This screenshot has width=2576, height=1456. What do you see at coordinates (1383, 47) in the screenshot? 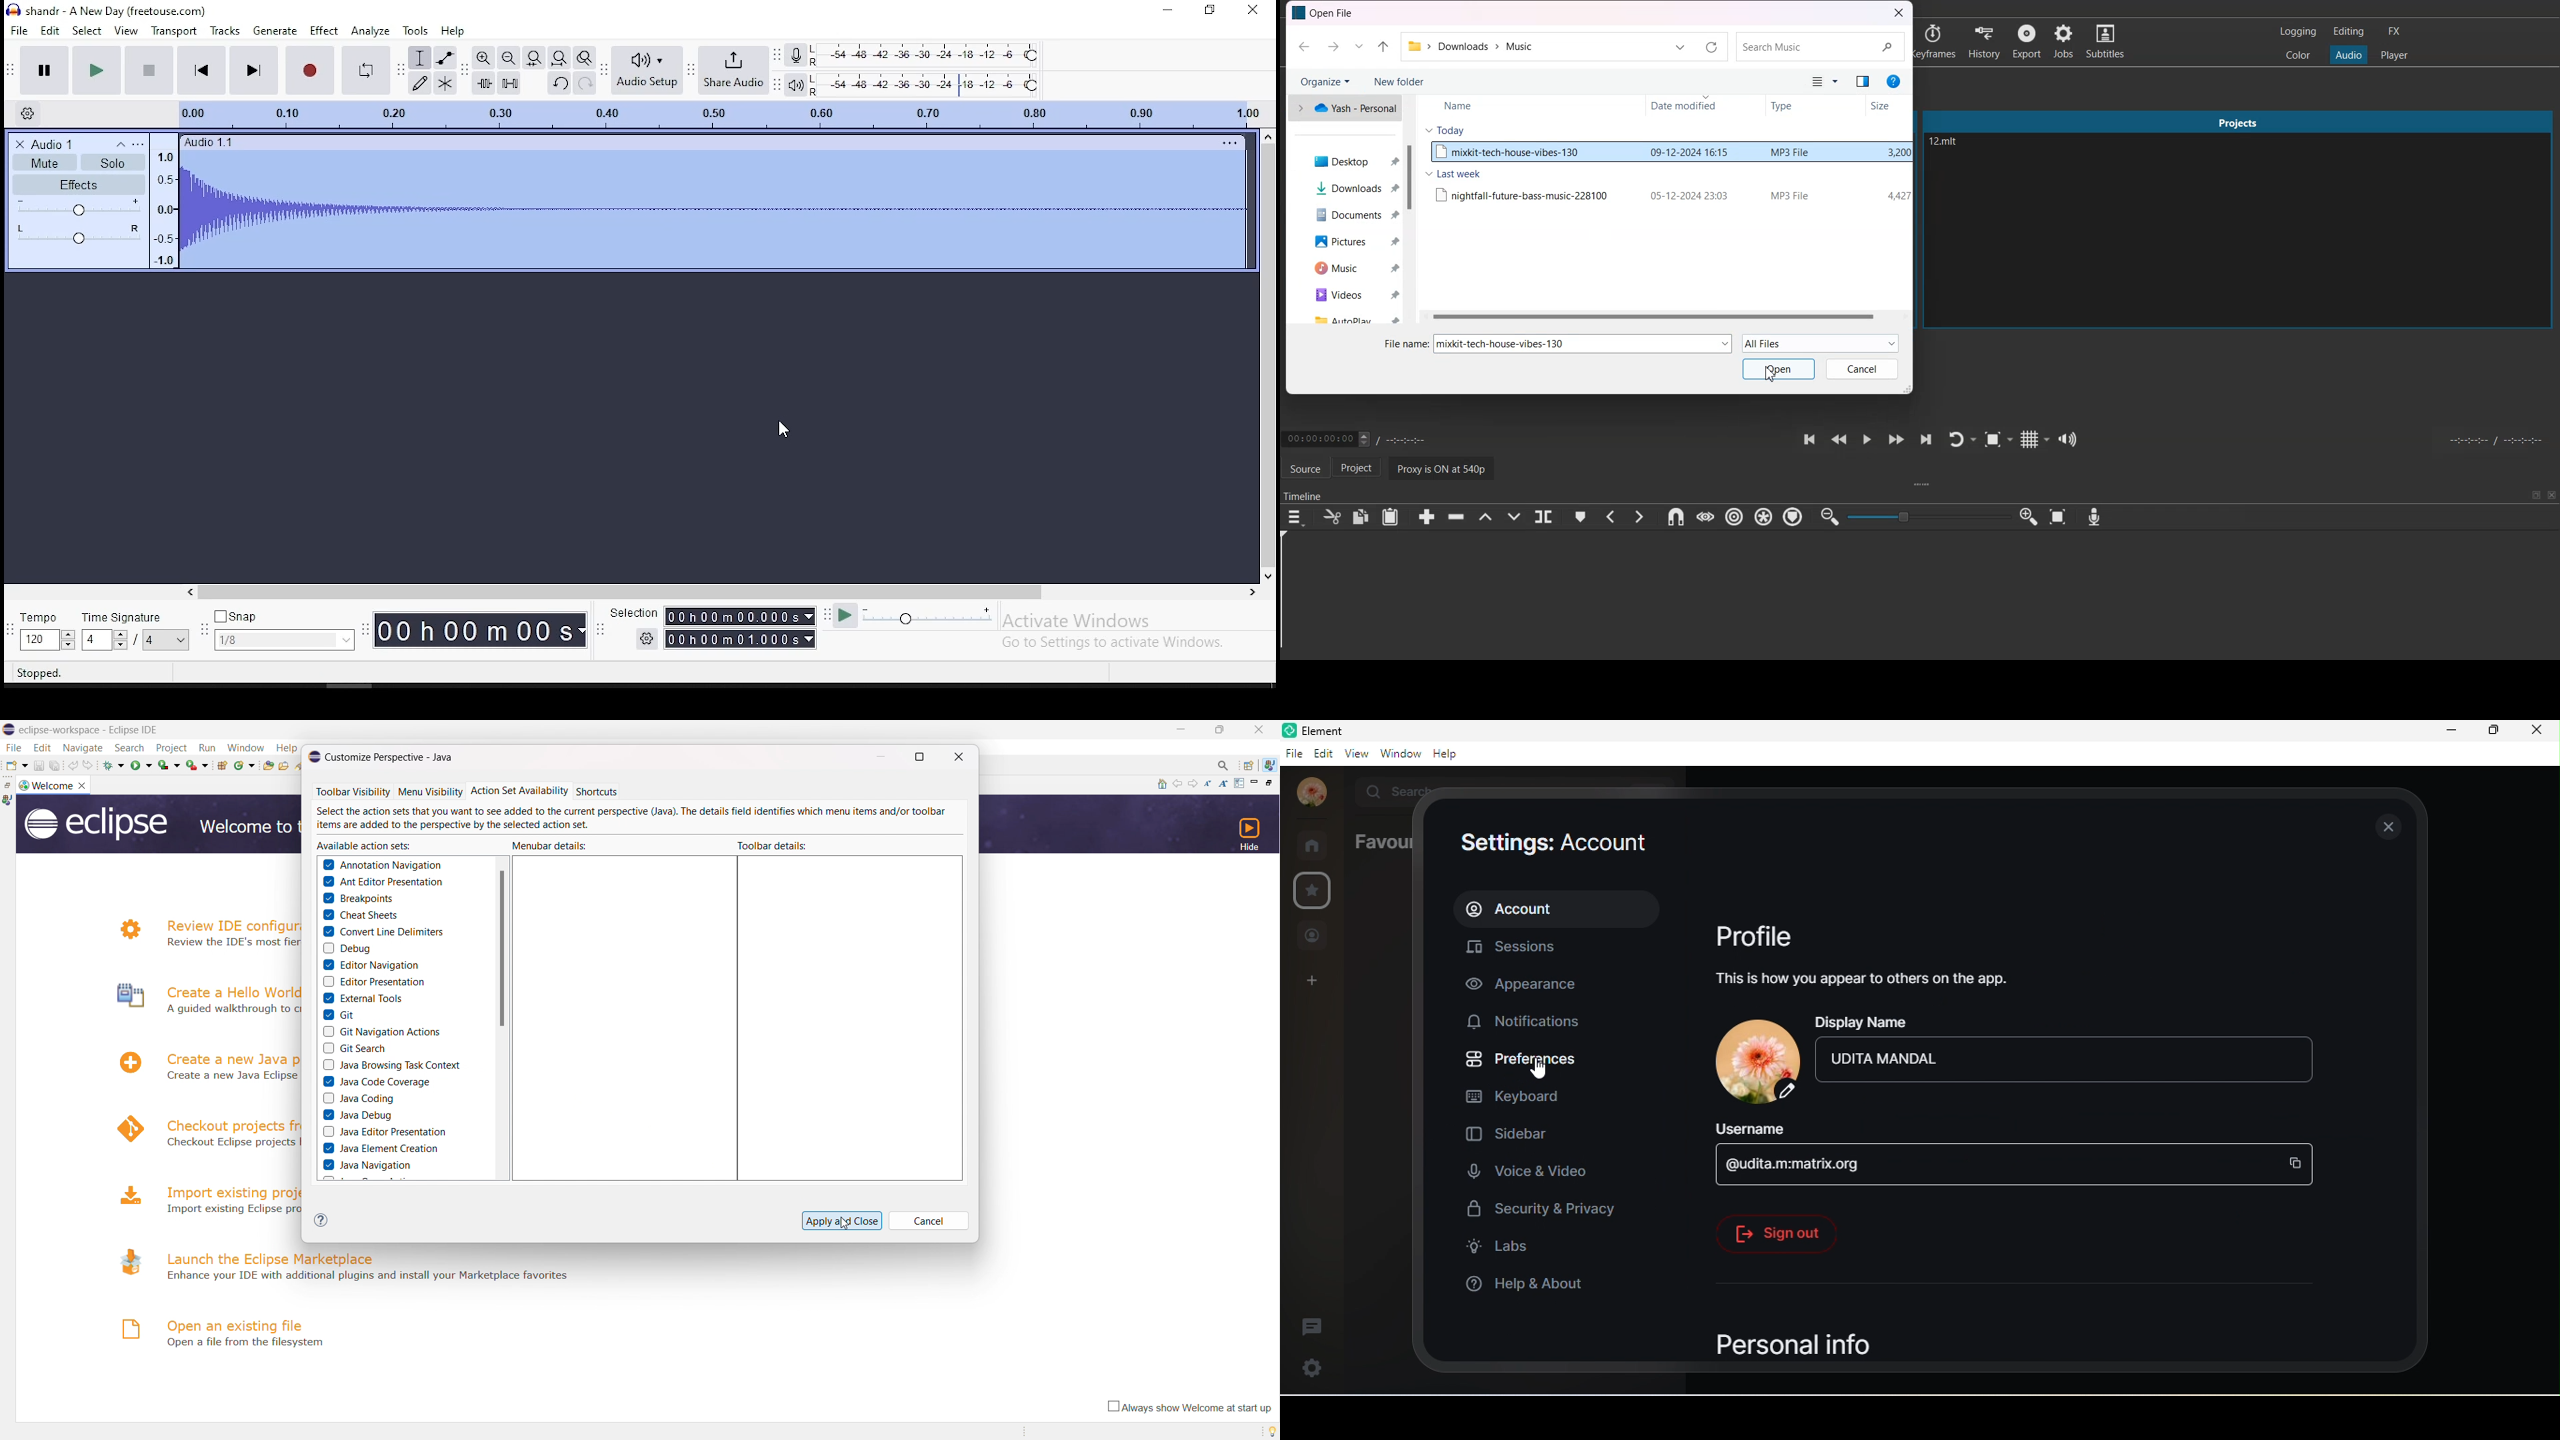
I see `Up to Previous` at bounding box center [1383, 47].